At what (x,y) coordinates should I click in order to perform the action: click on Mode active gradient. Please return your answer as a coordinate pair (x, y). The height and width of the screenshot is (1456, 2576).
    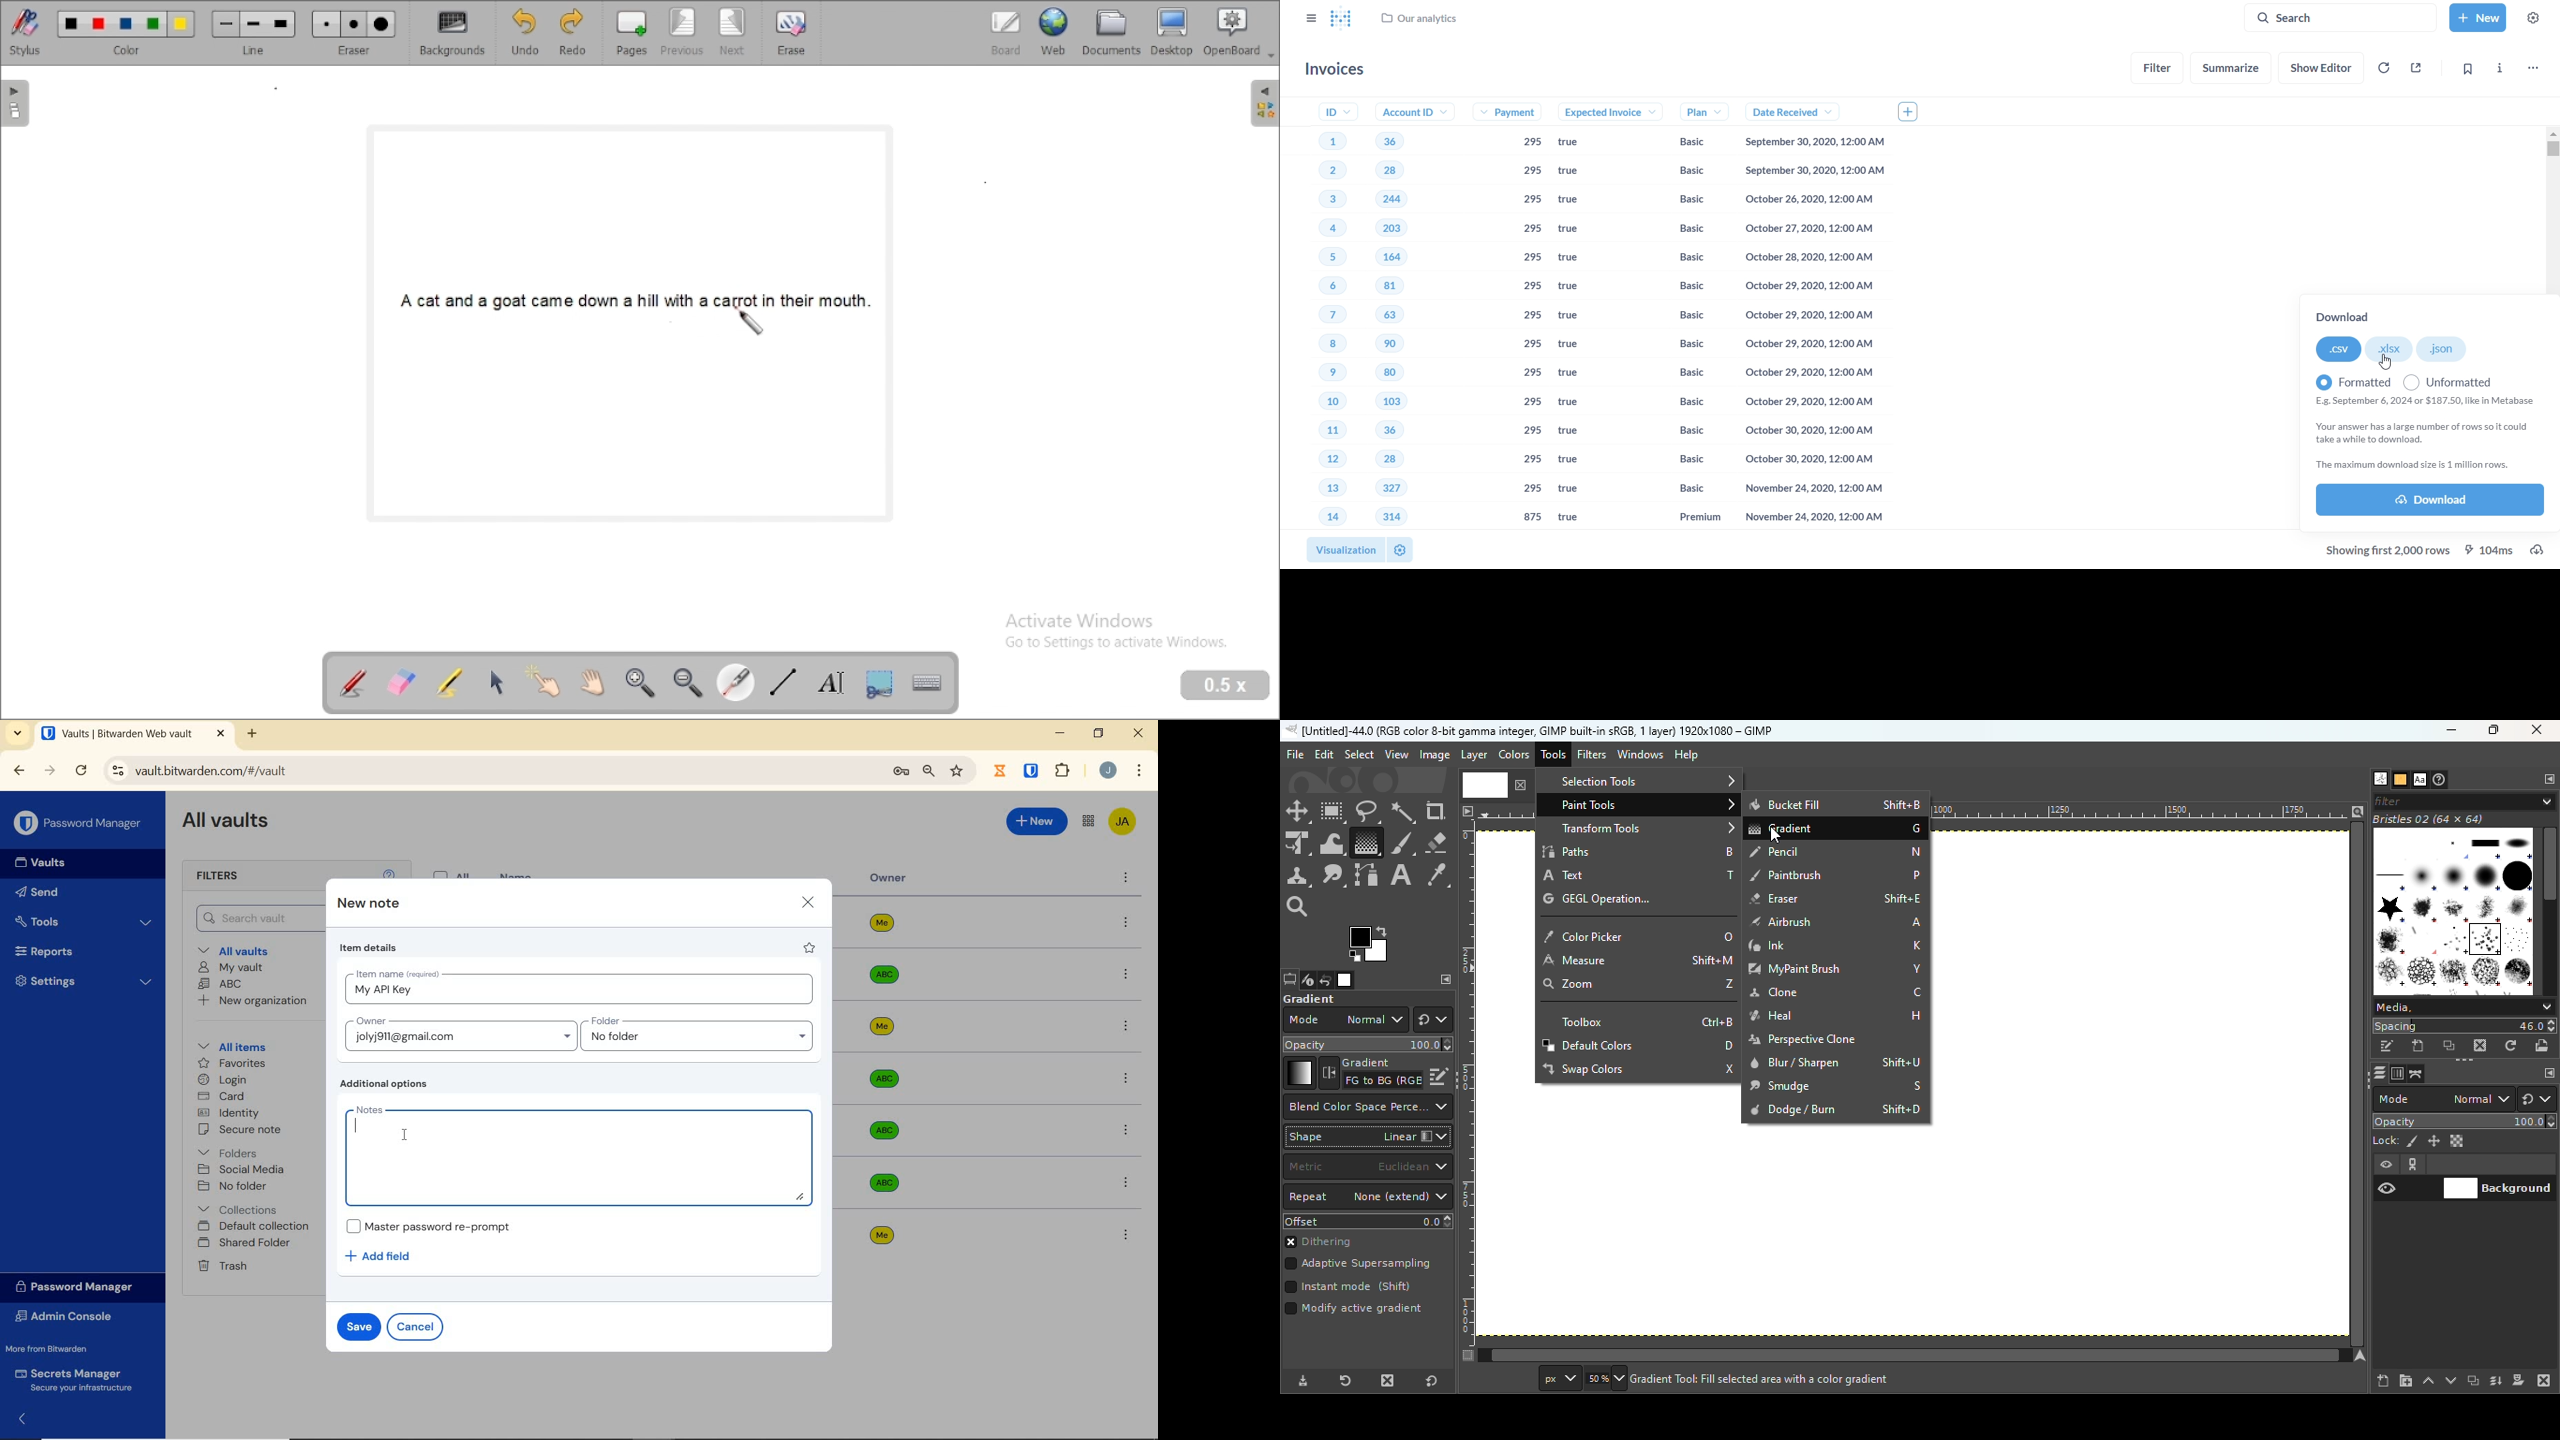
    Looking at the image, I should click on (1357, 1313).